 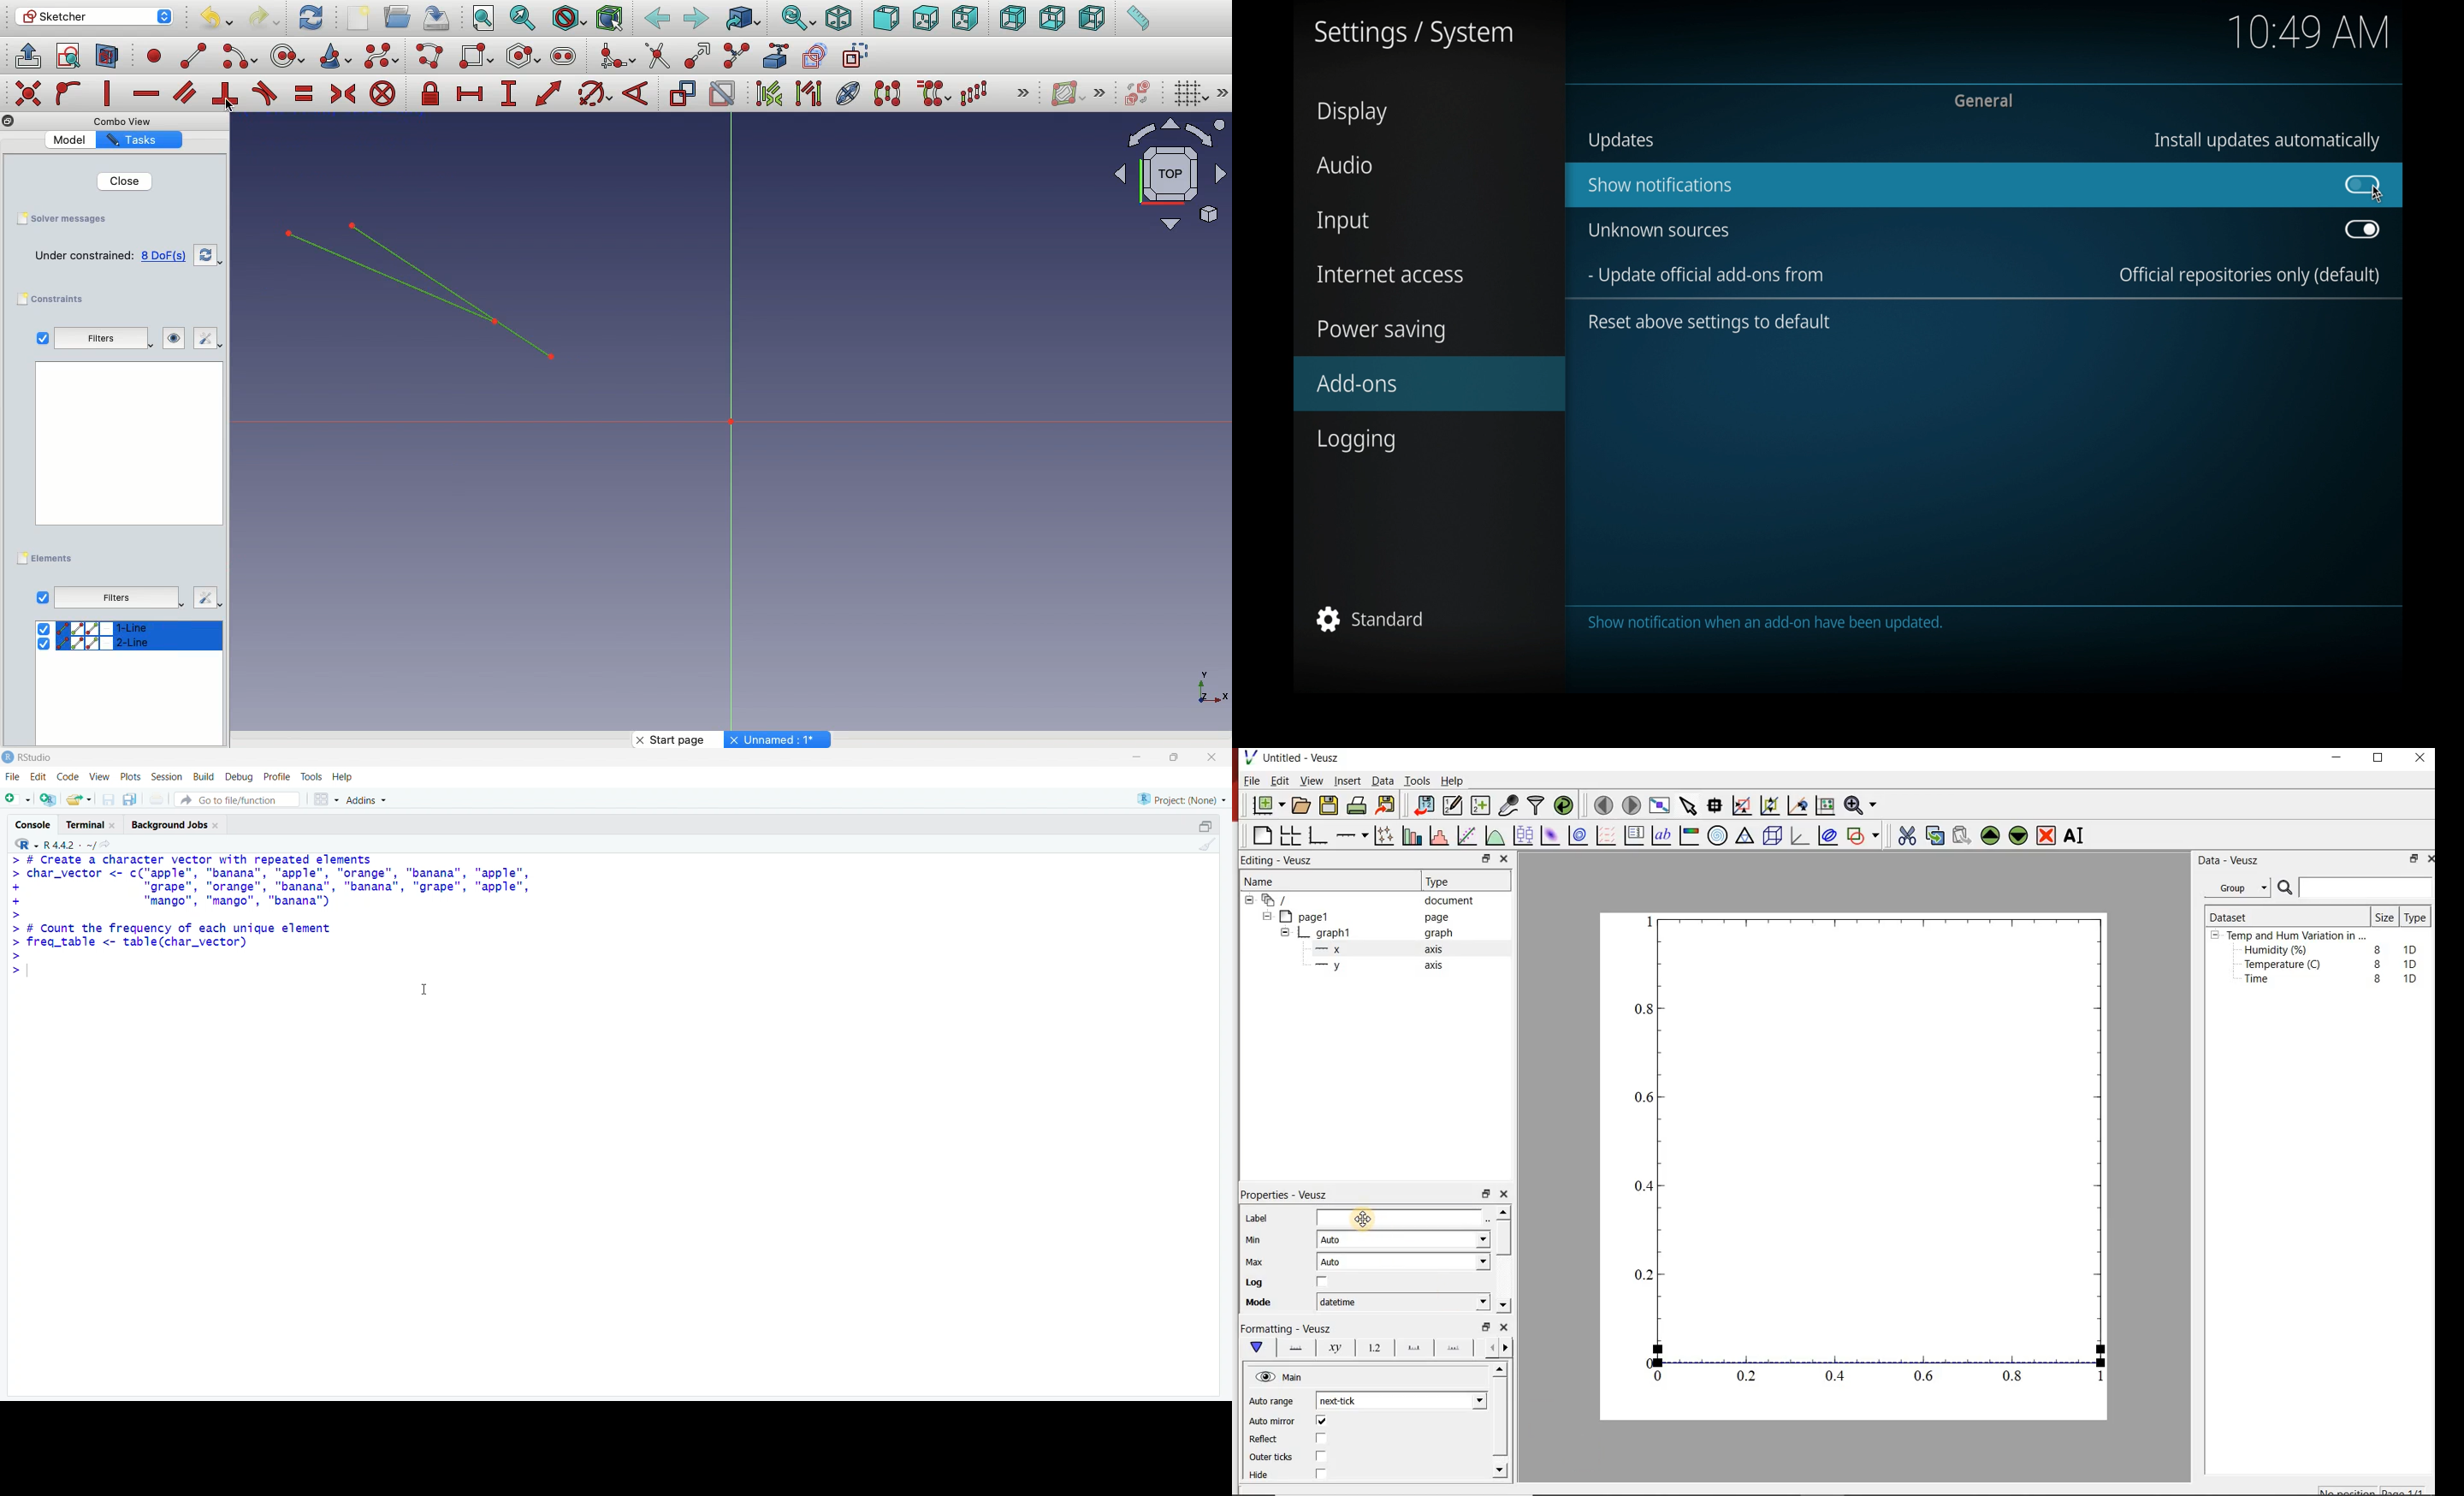 What do you see at coordinates (79, 800) in the screenshot?
I see `Open an existing file (Ctrl + O)` at bounding box center [79, 800].